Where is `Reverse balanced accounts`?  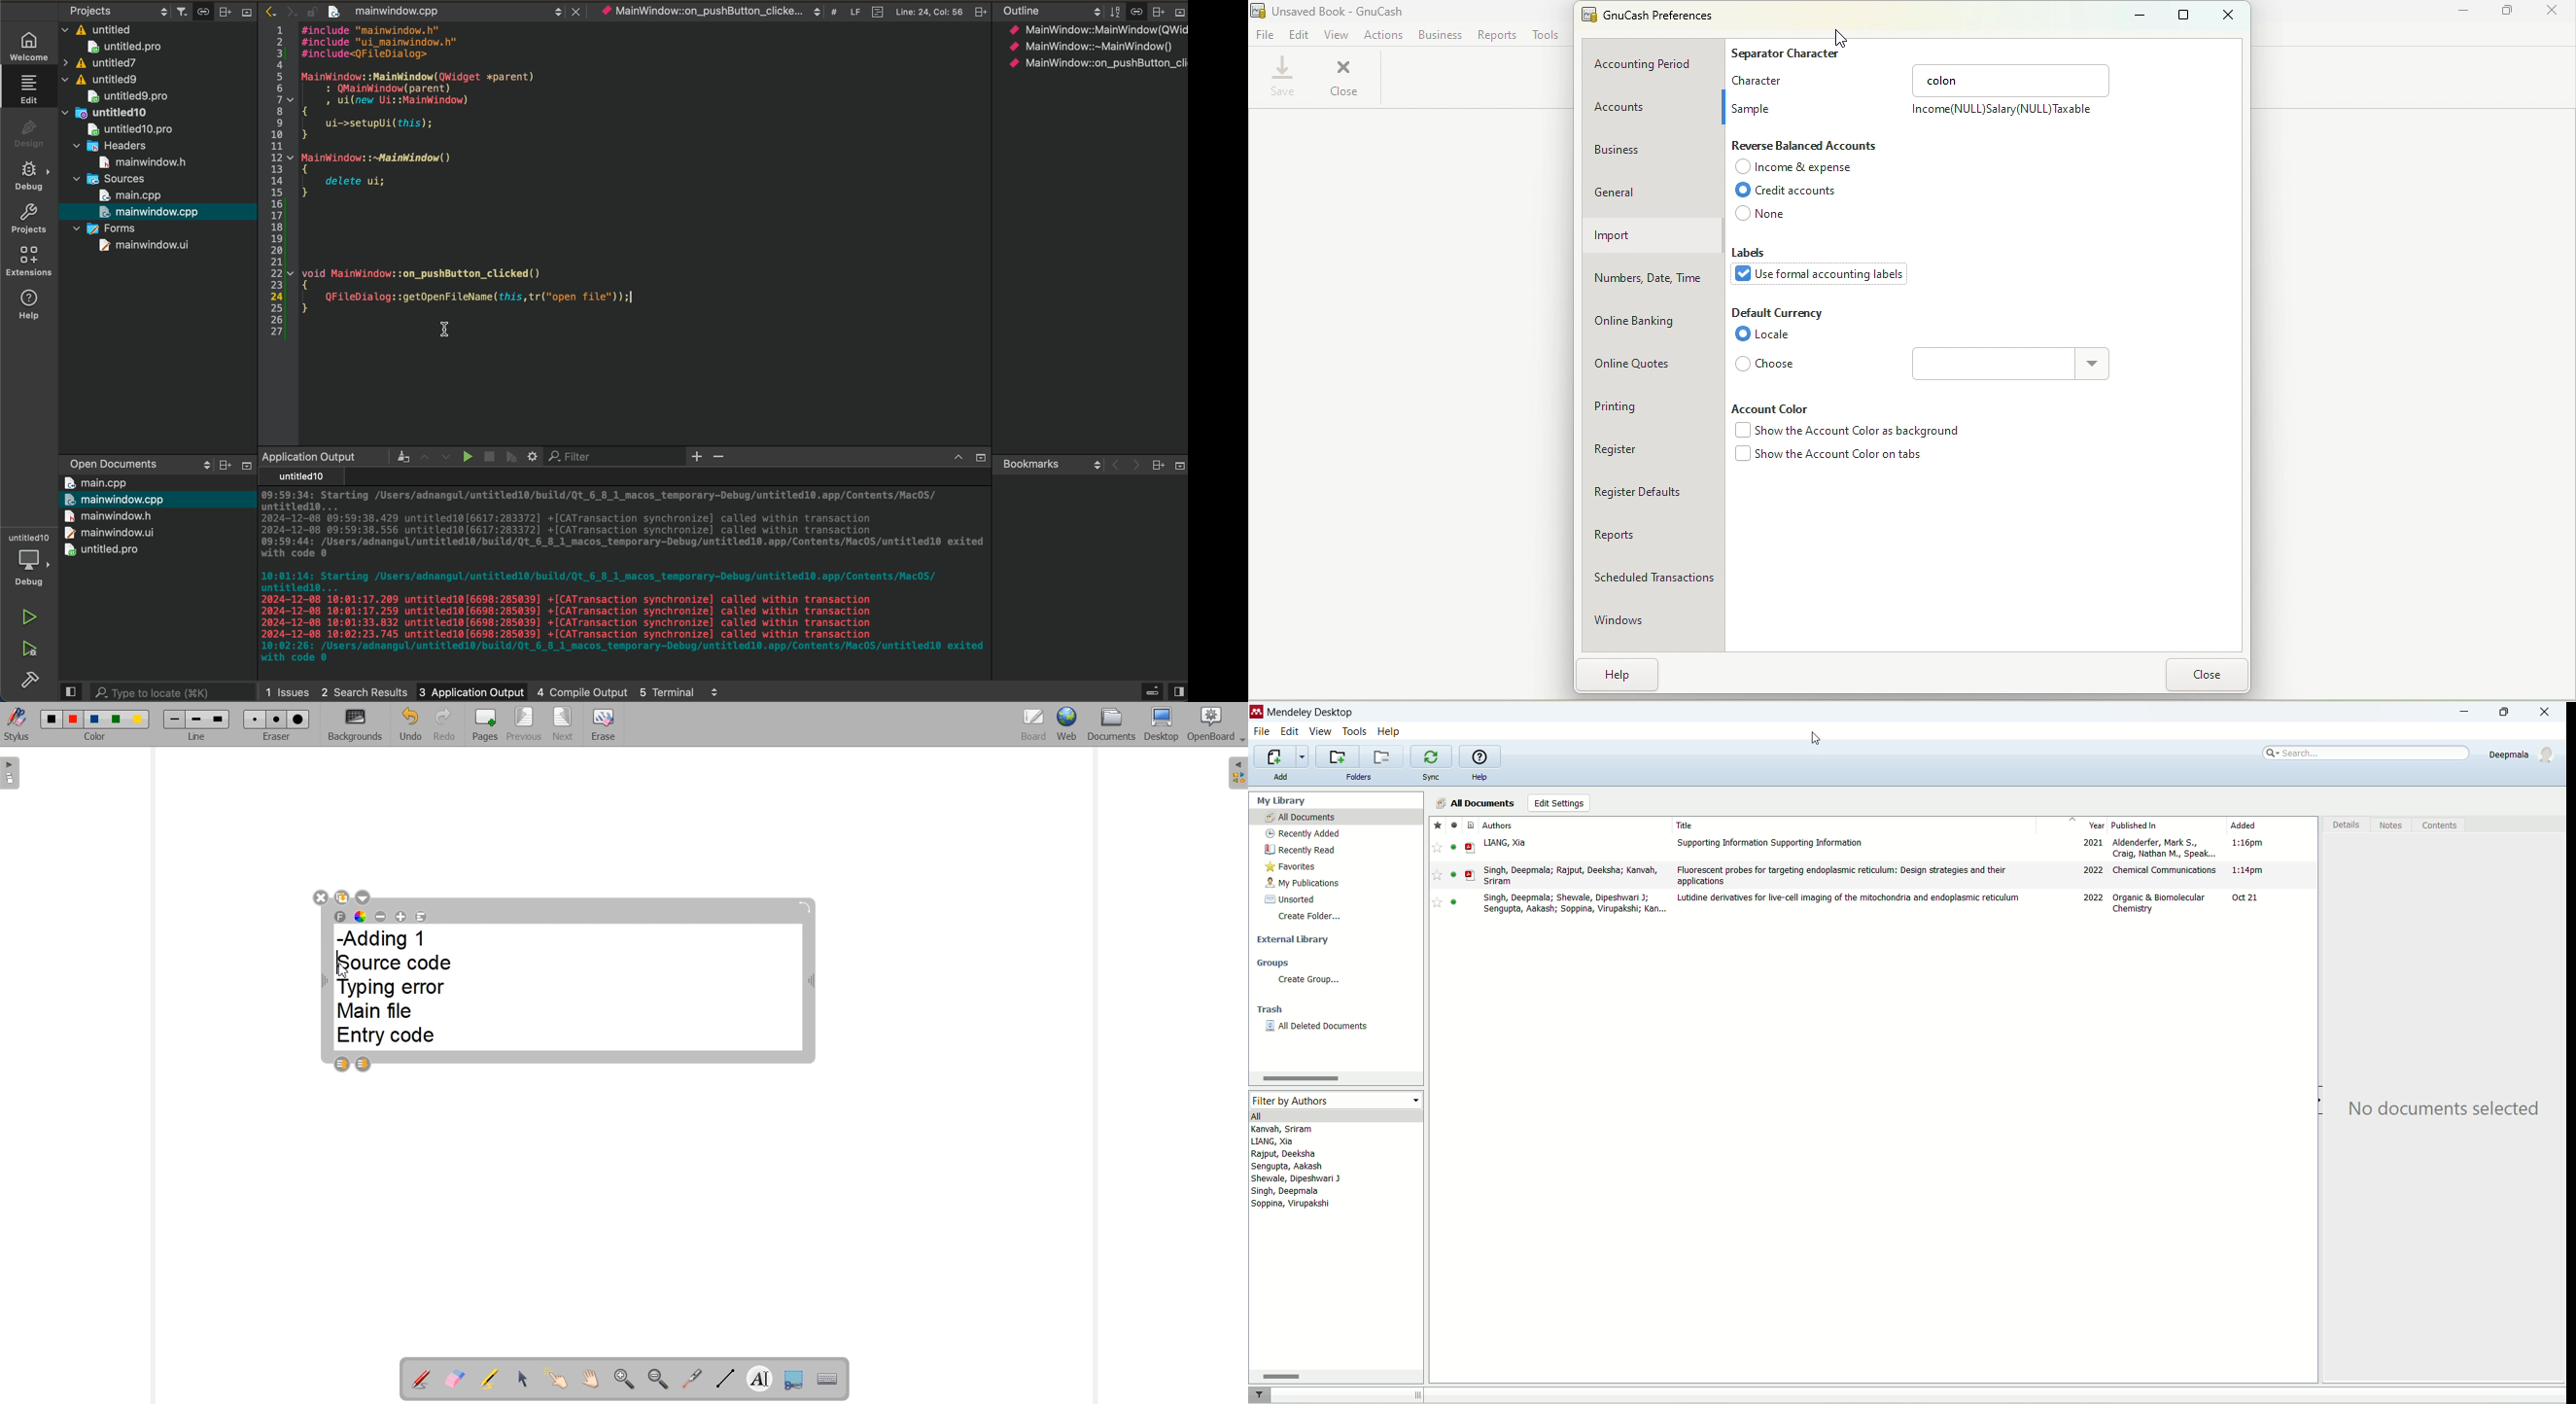
Reverse balanced accounts is located at coordinates (1808, 146).